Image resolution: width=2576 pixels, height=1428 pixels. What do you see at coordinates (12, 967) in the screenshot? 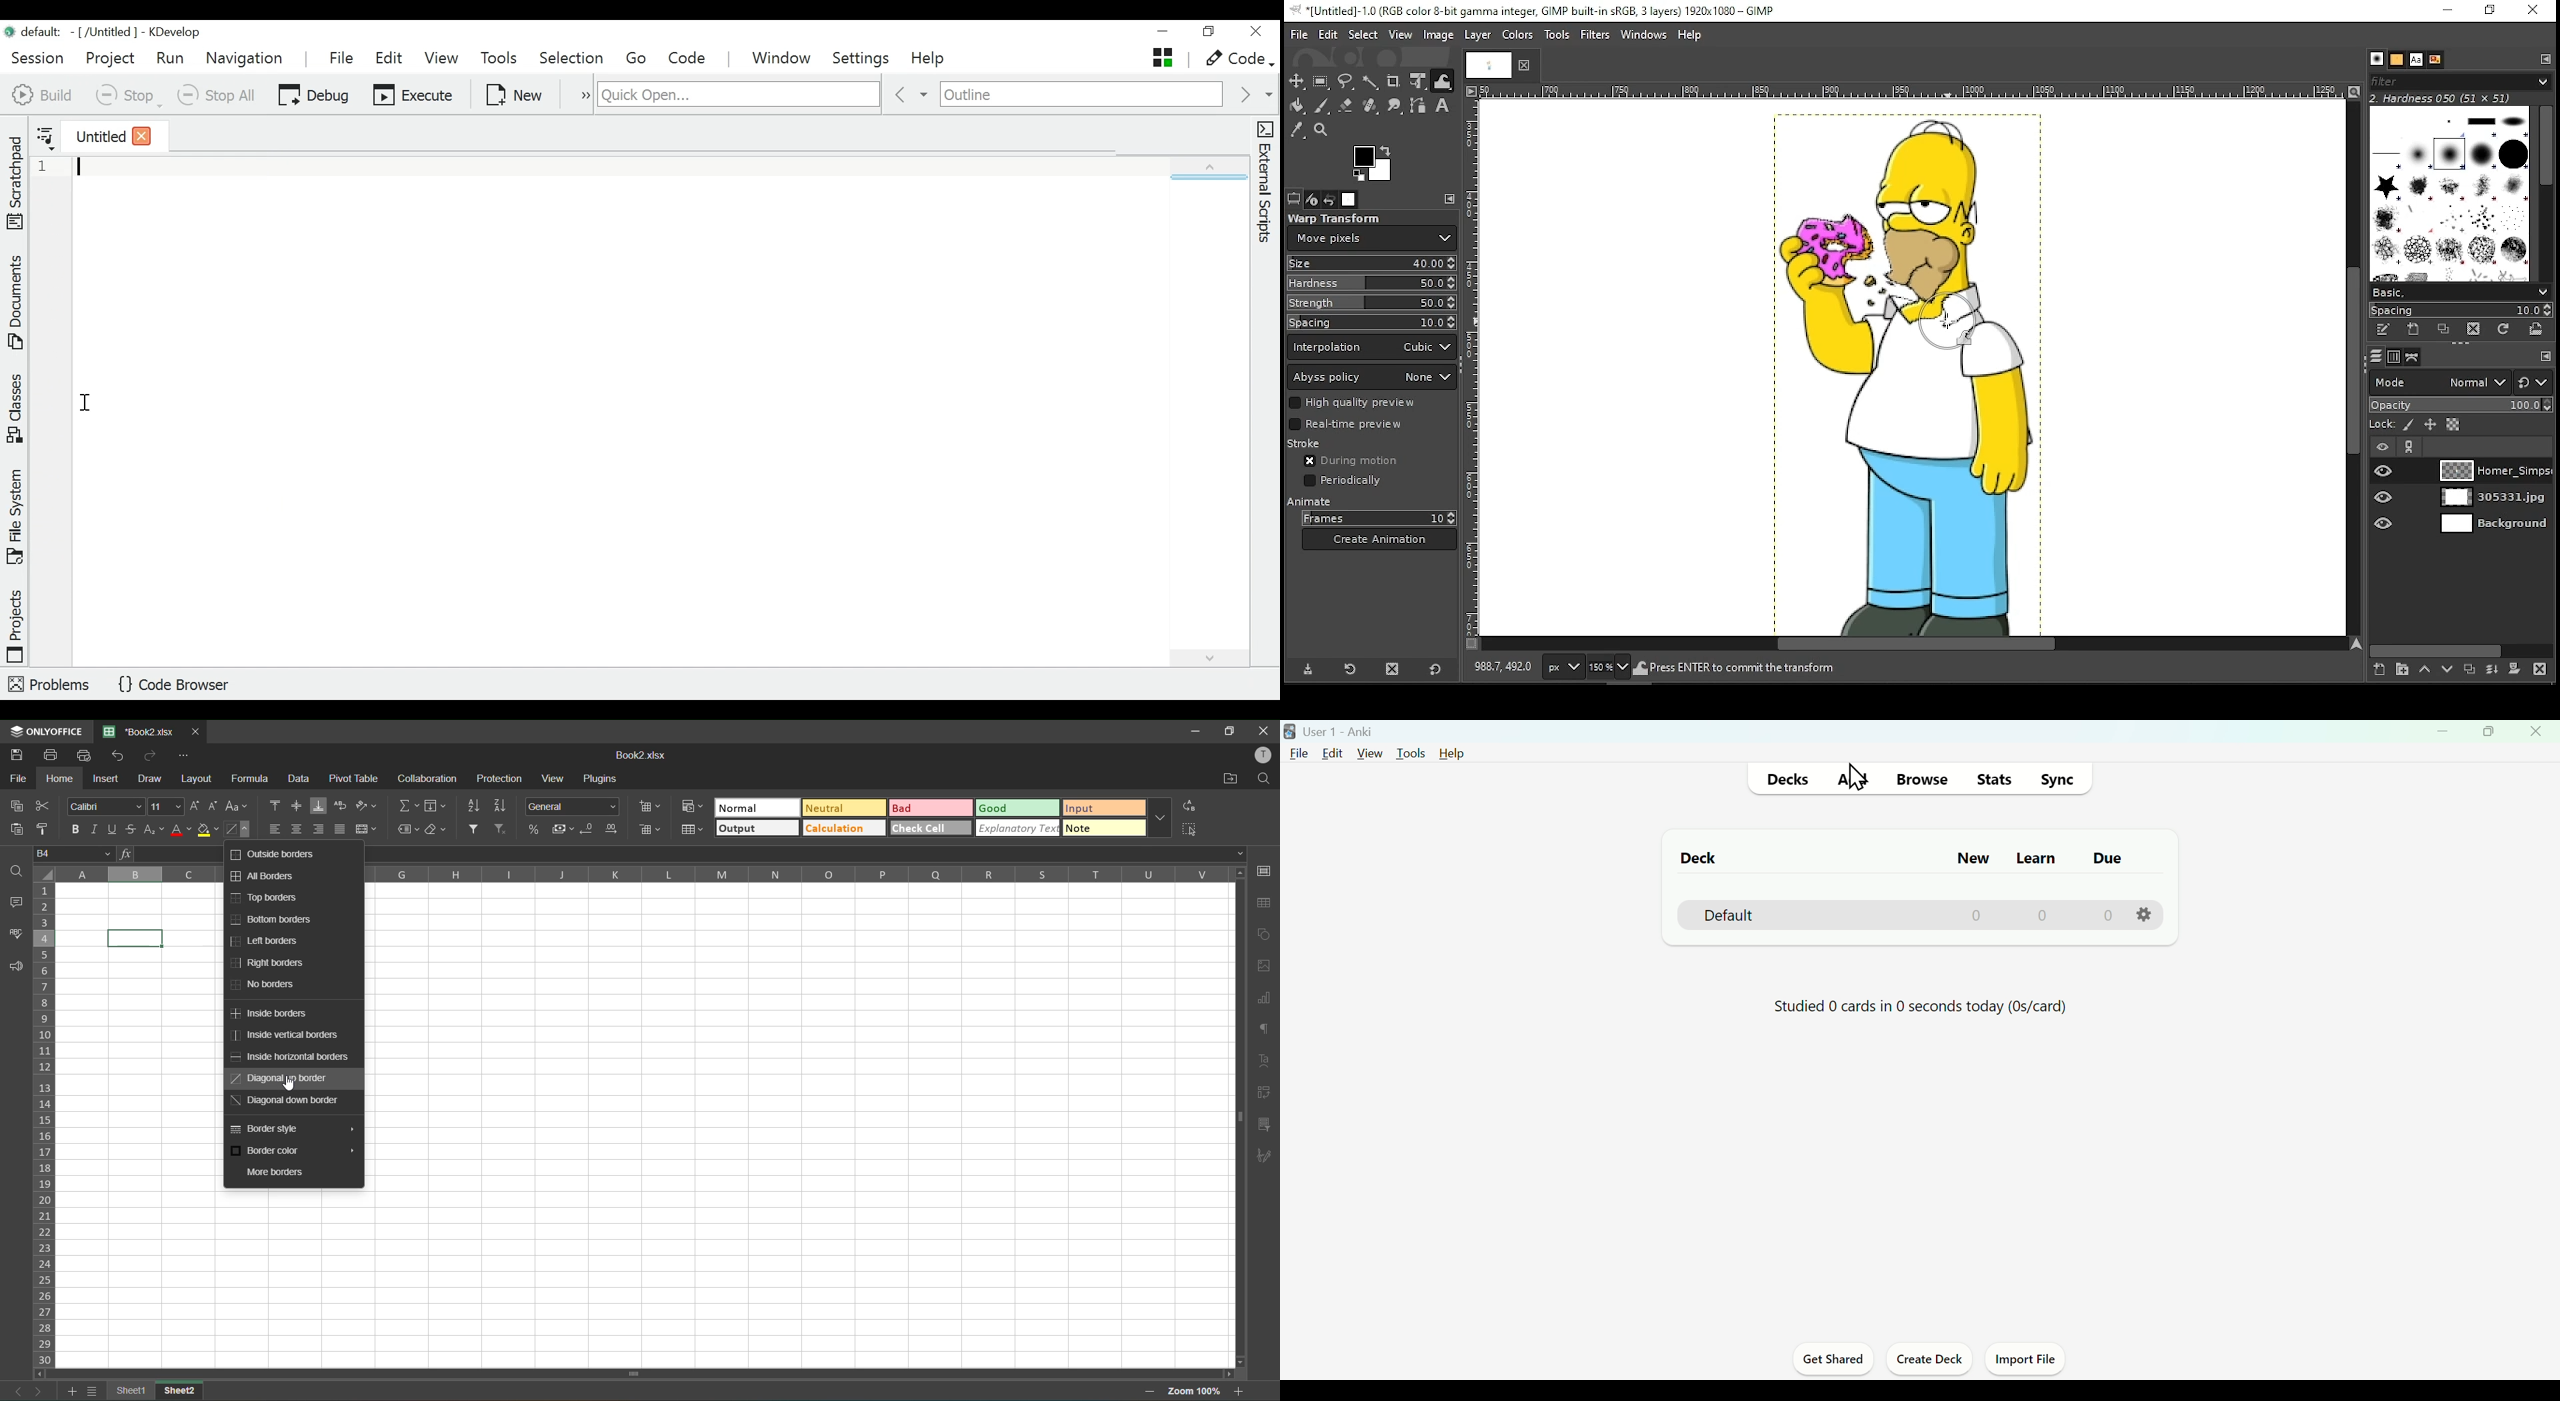
I see `feedback` at bounding box center [12, 967].